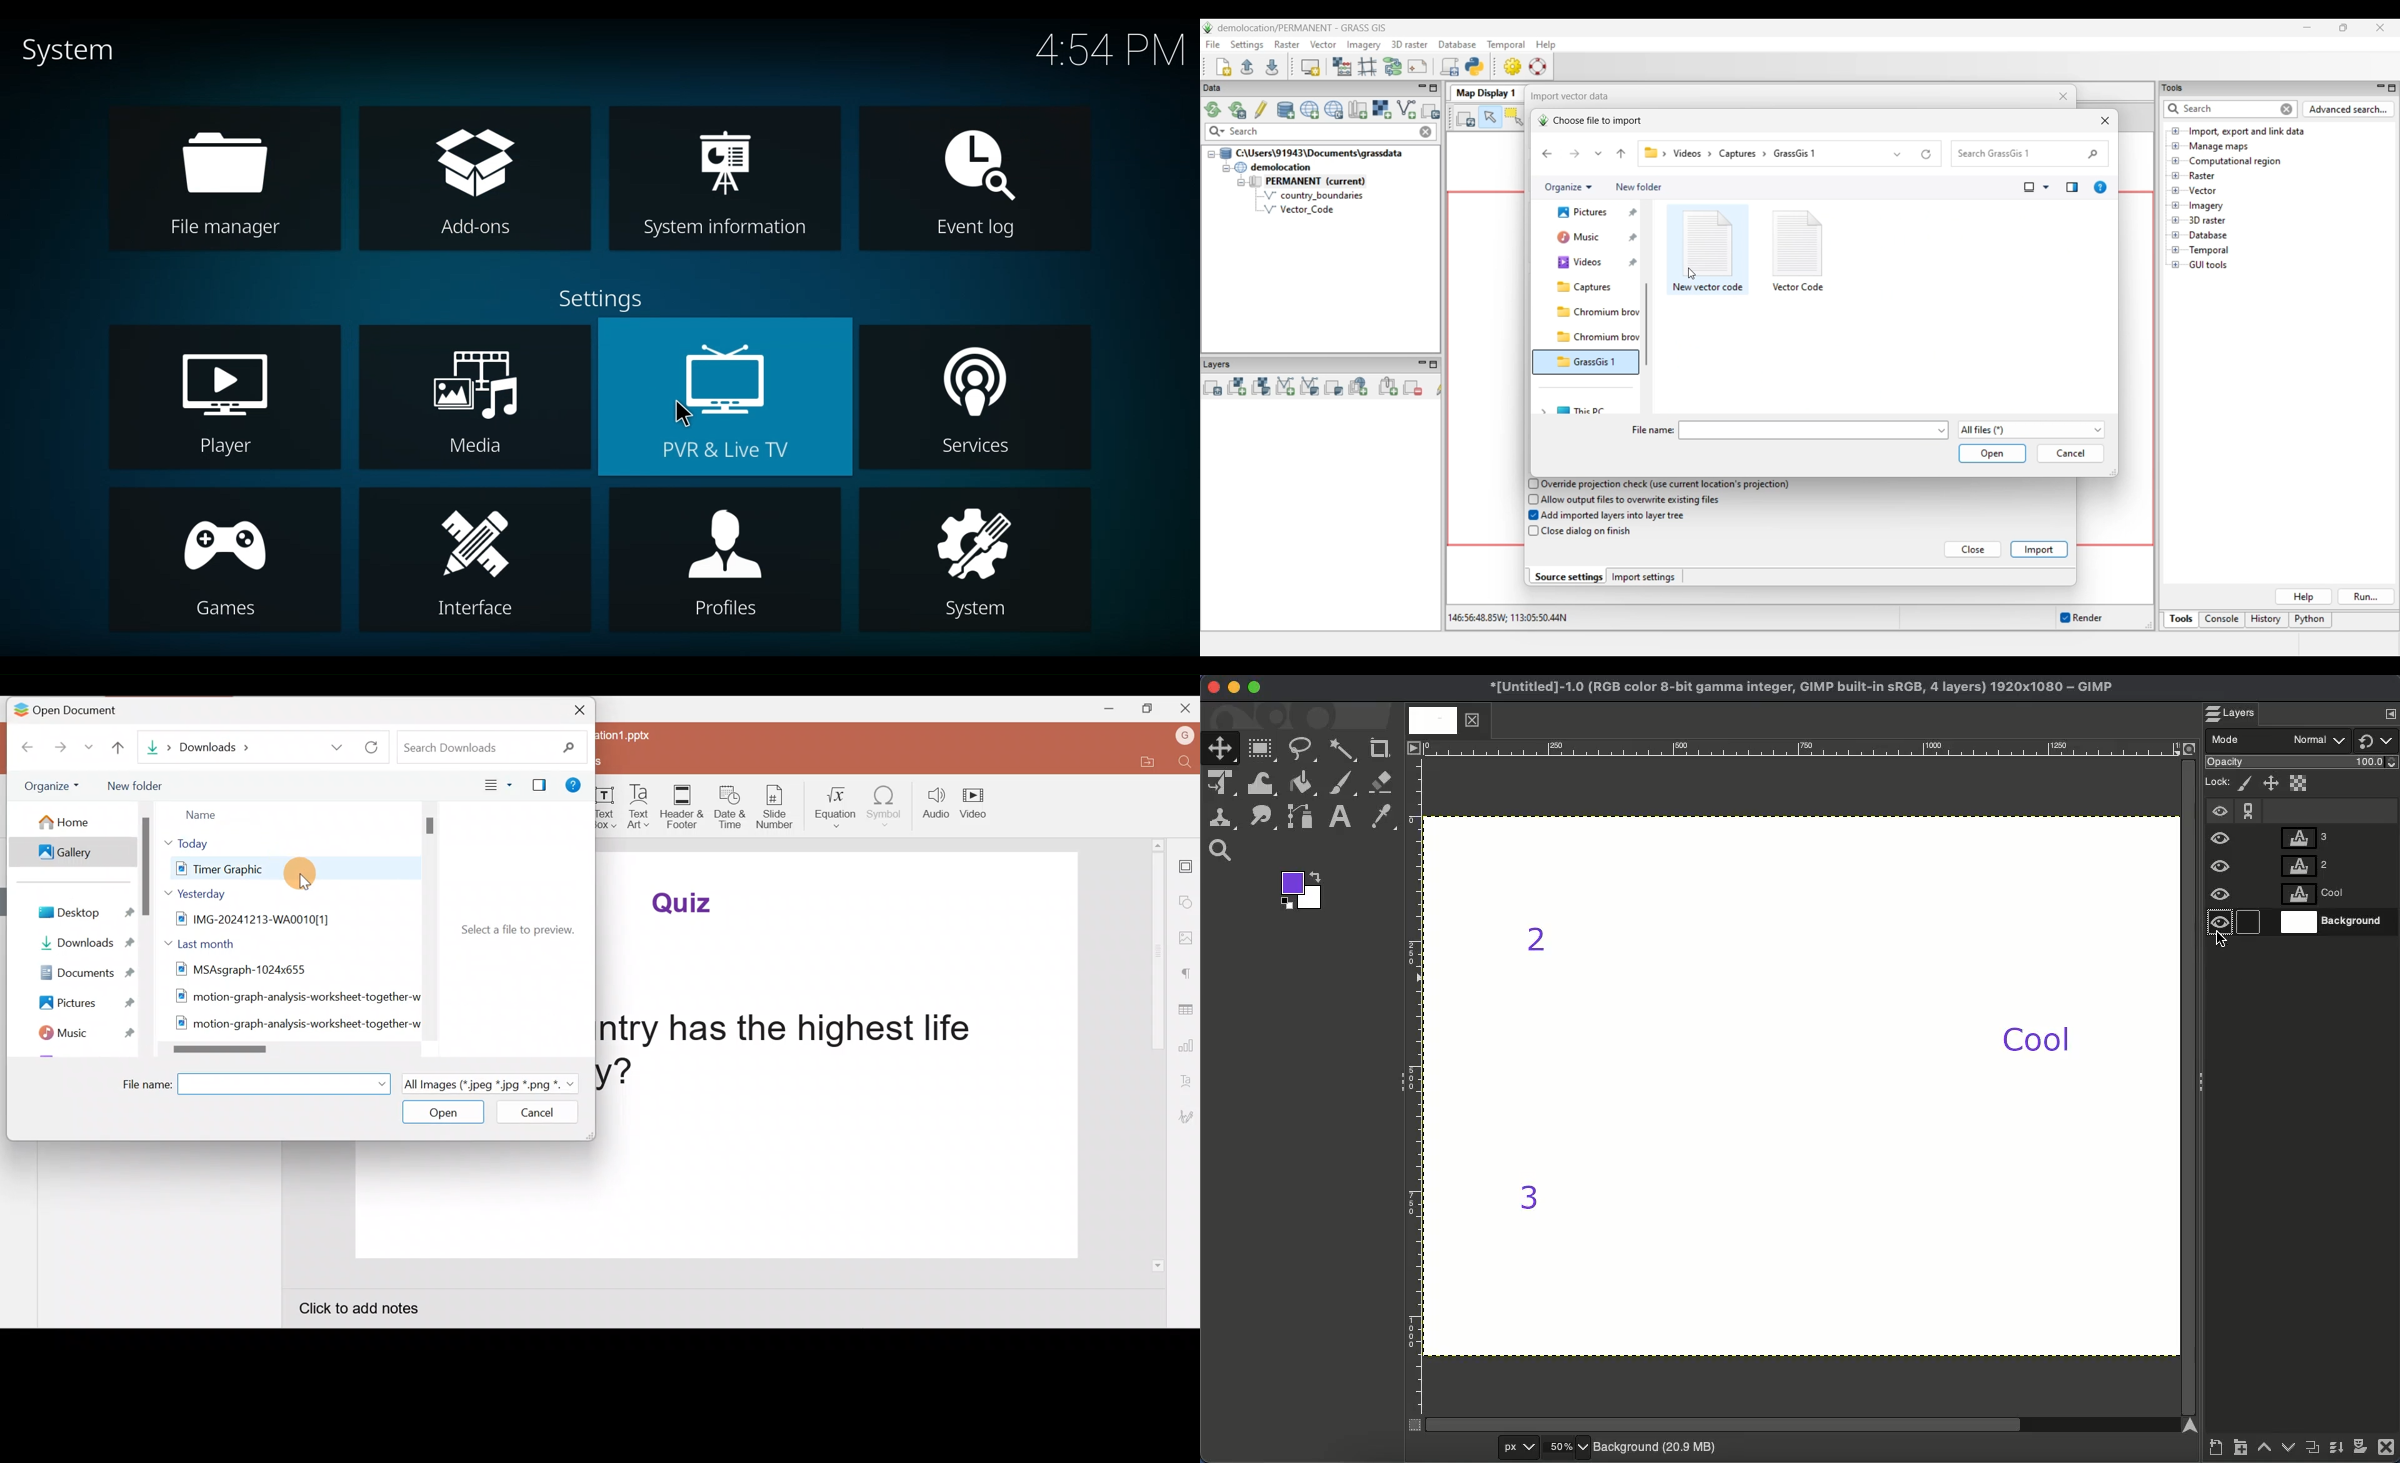 This screenshot has width=2408, height=1484. I want to click on Signature settings, so click(1186, 1117).